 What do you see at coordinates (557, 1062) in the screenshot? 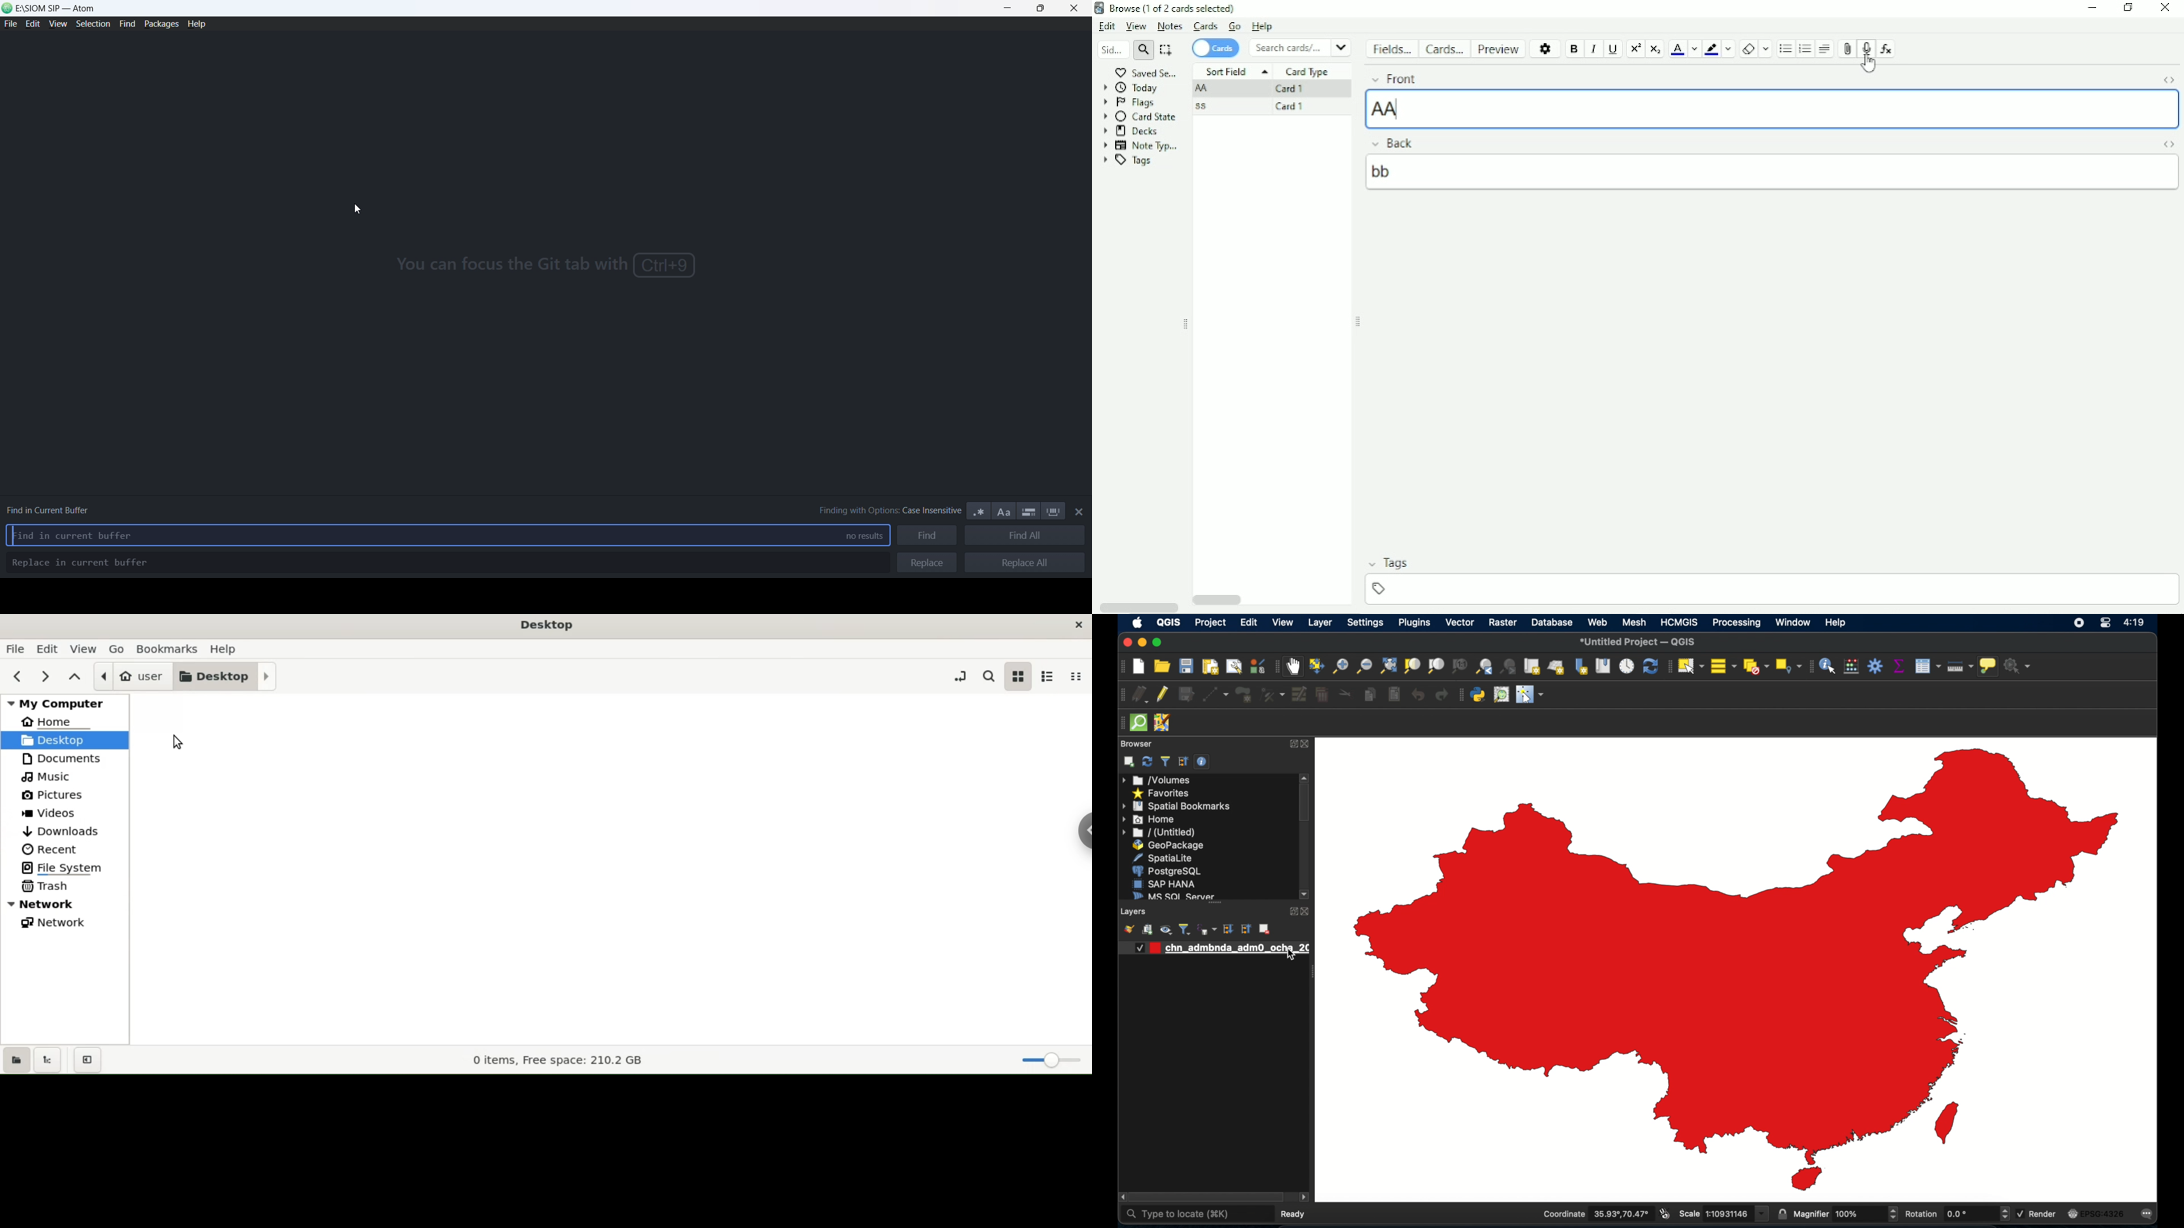
I see `storage` at bounding box center [557, 1062].